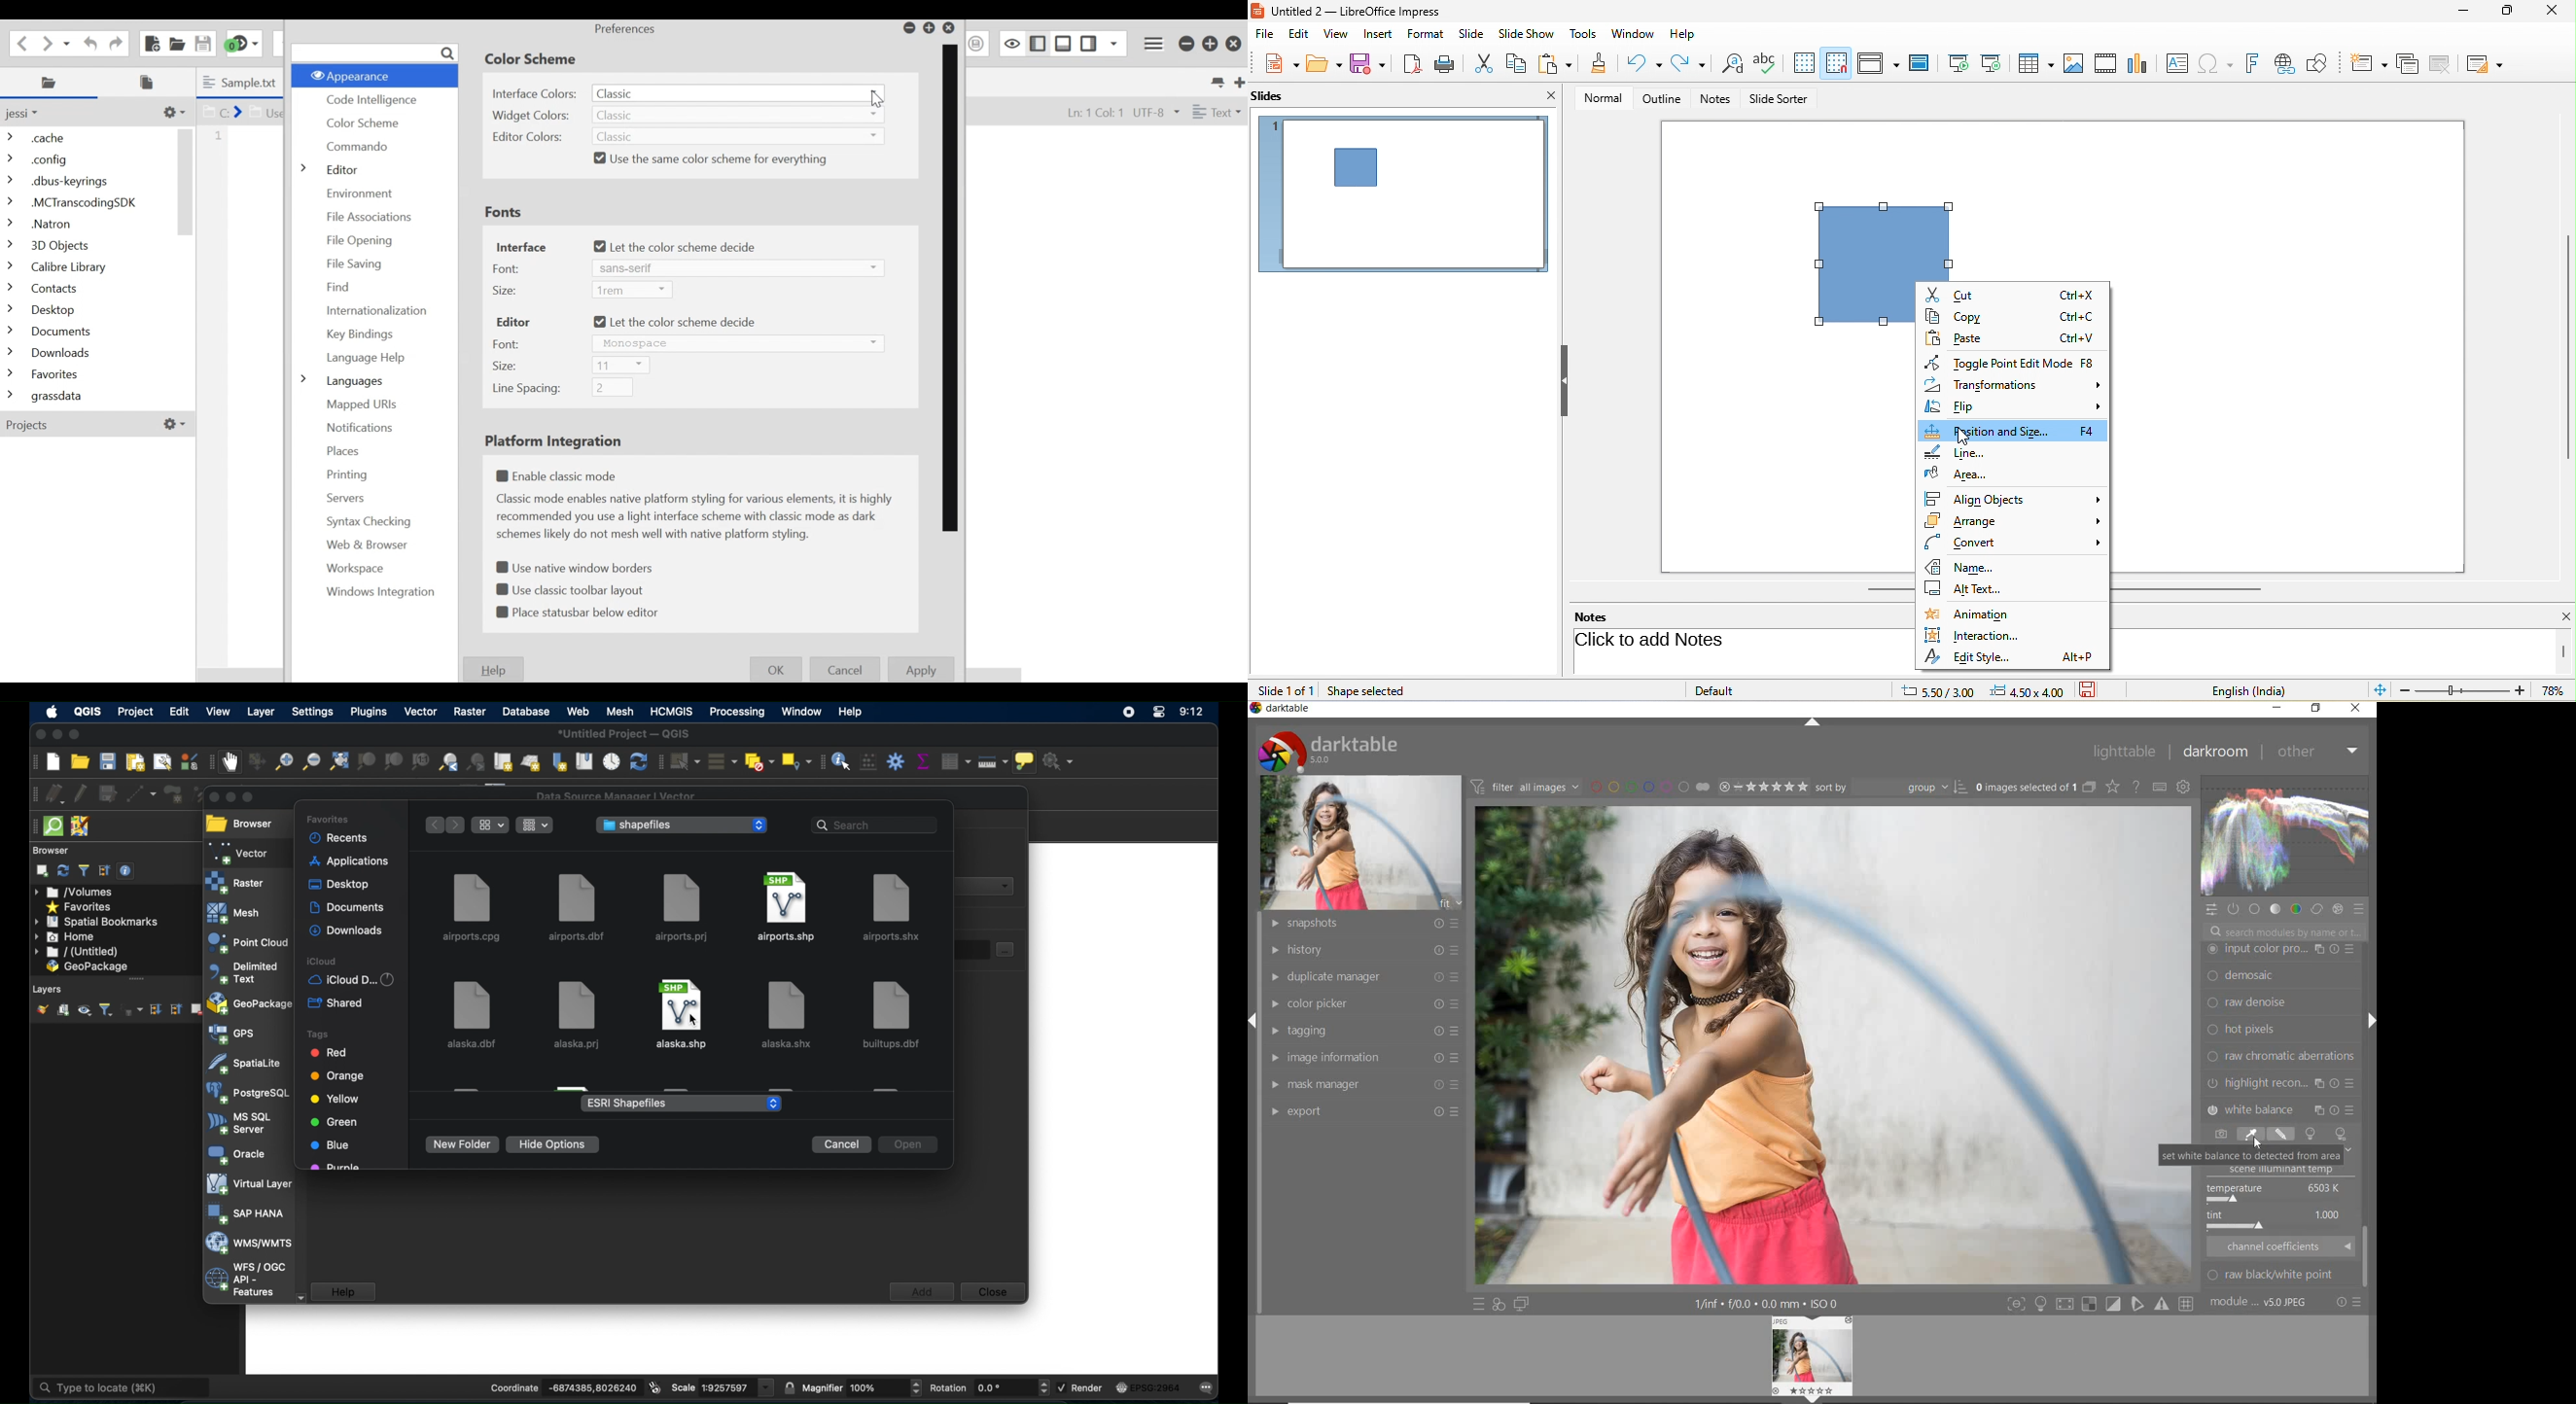 The width and height of the screenshot is (2576, 1428). Describe the element at coordinates (1633, 35) in the screenshot. I see `window` at that location.